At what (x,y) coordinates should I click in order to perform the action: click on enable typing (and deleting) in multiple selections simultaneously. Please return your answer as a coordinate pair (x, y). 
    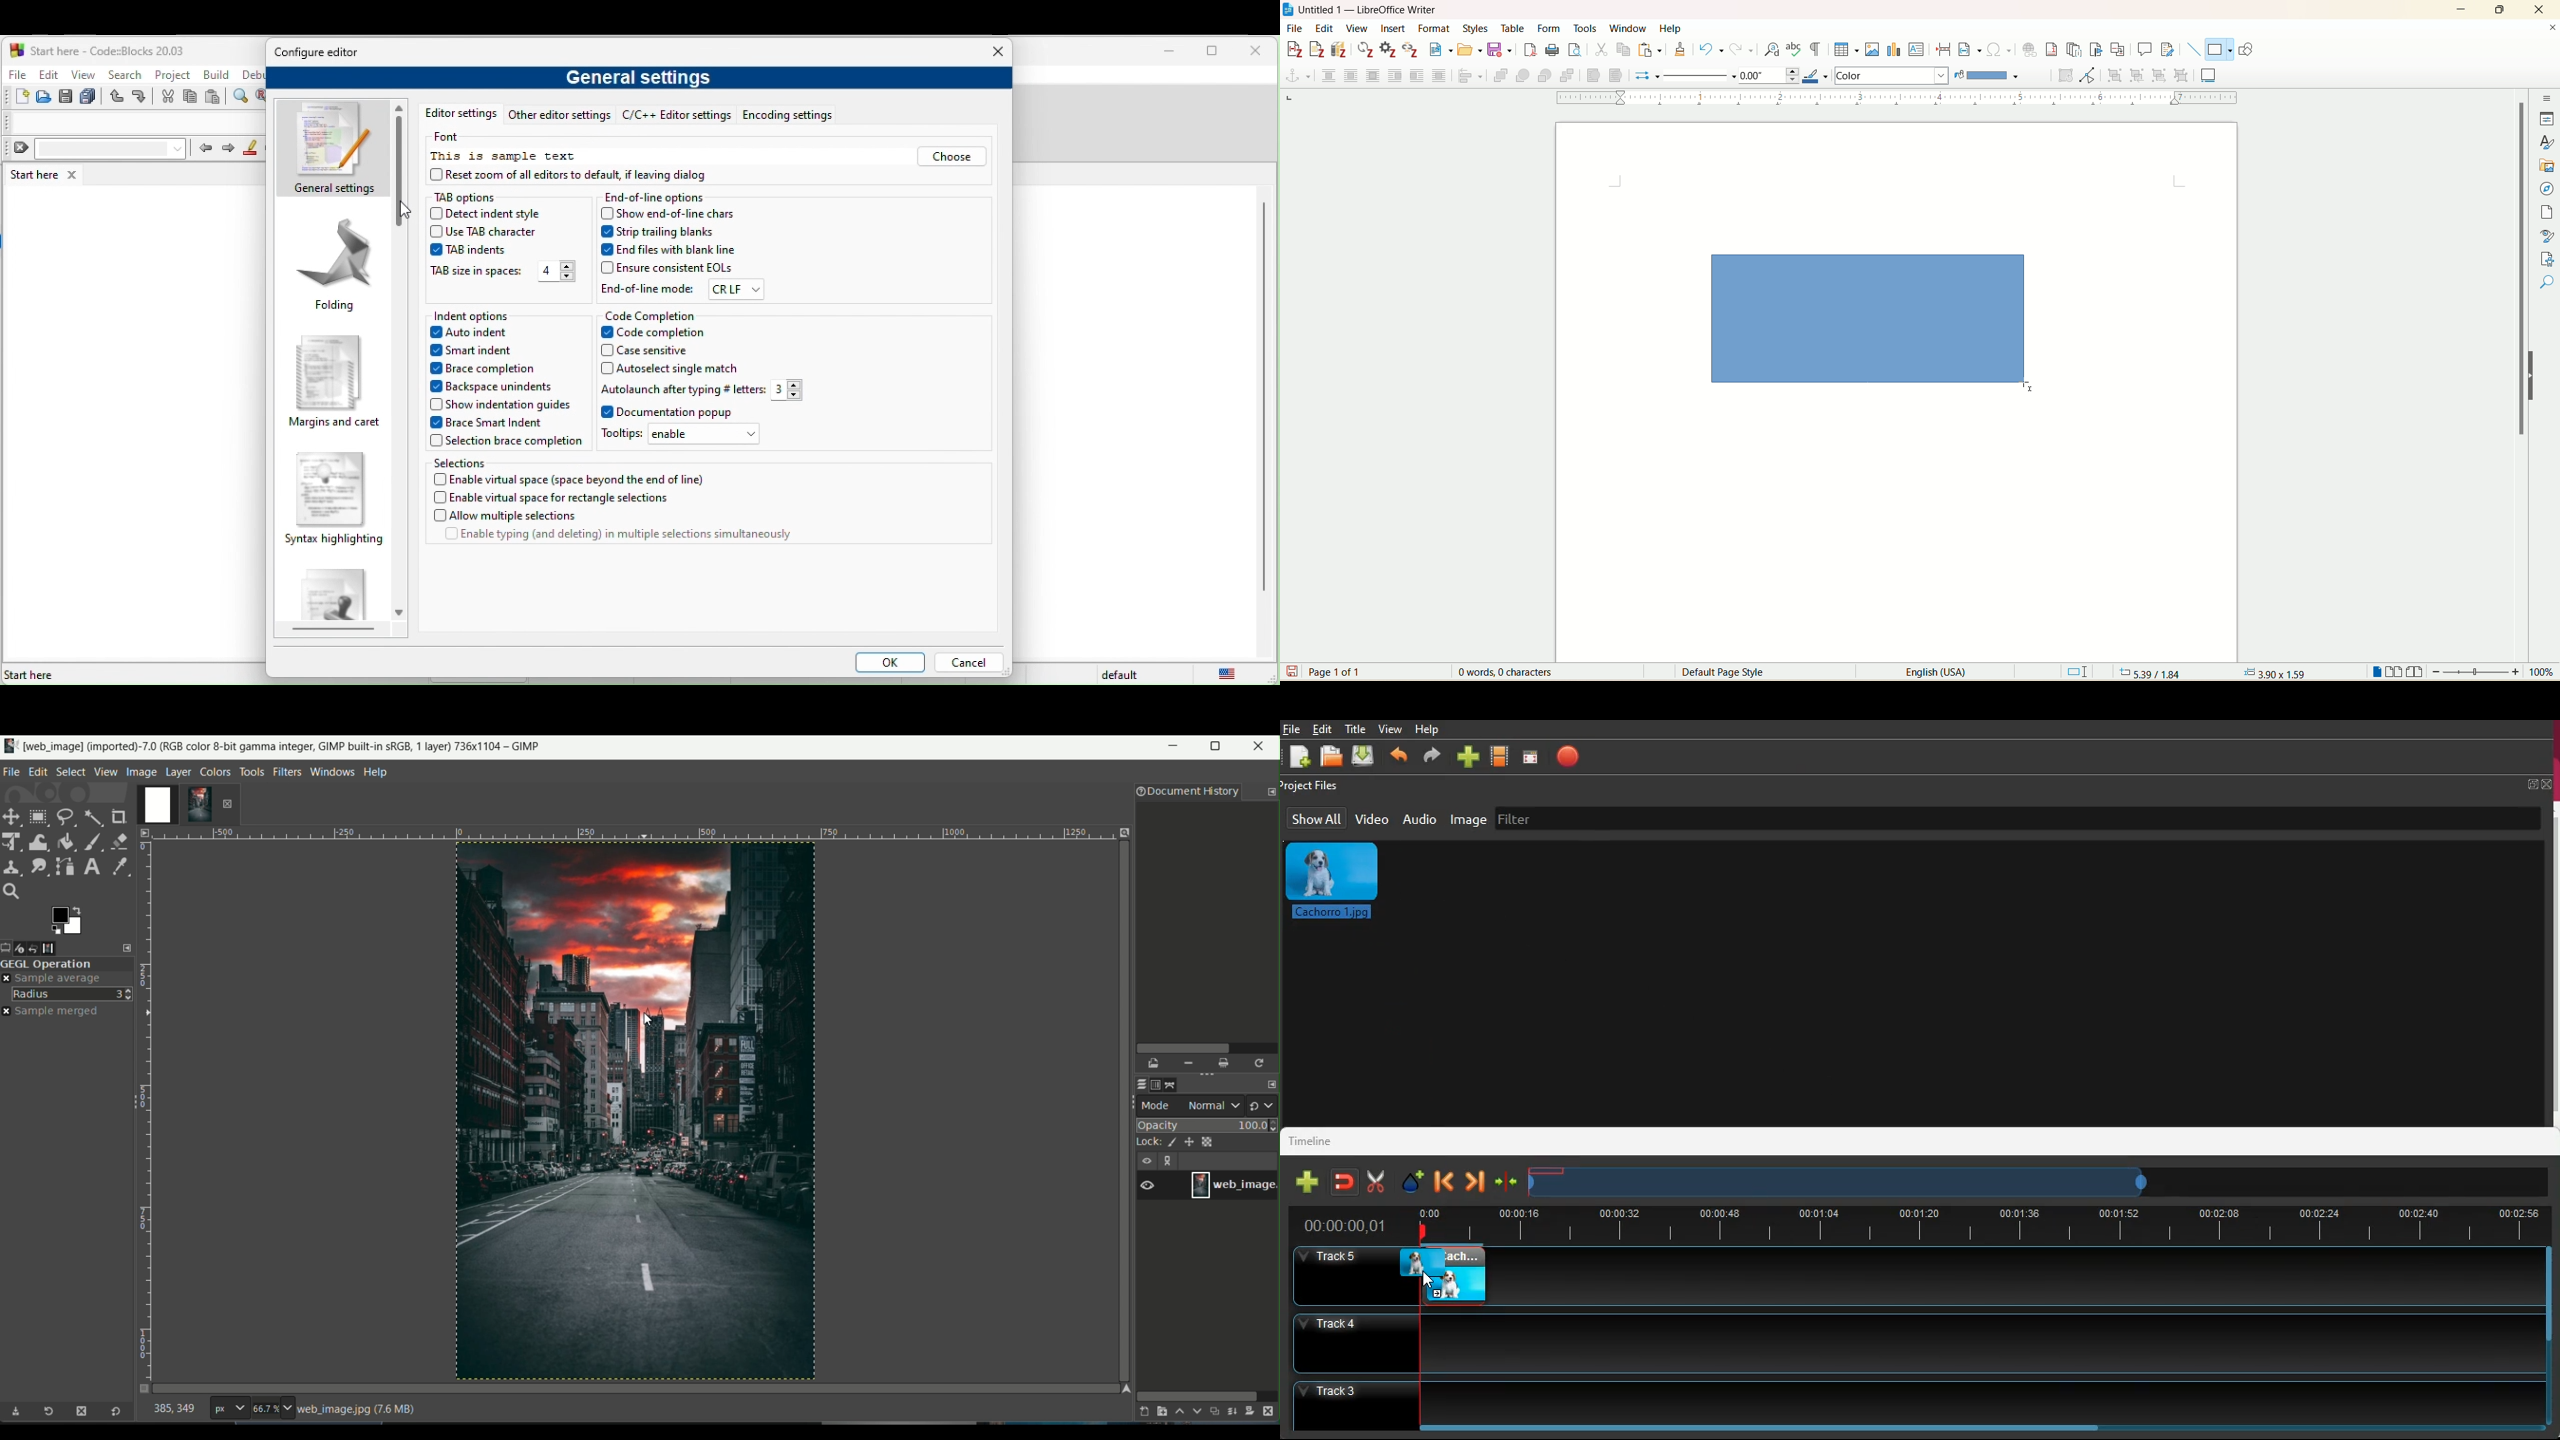
    Looking at the image, I should click on (618, 538).